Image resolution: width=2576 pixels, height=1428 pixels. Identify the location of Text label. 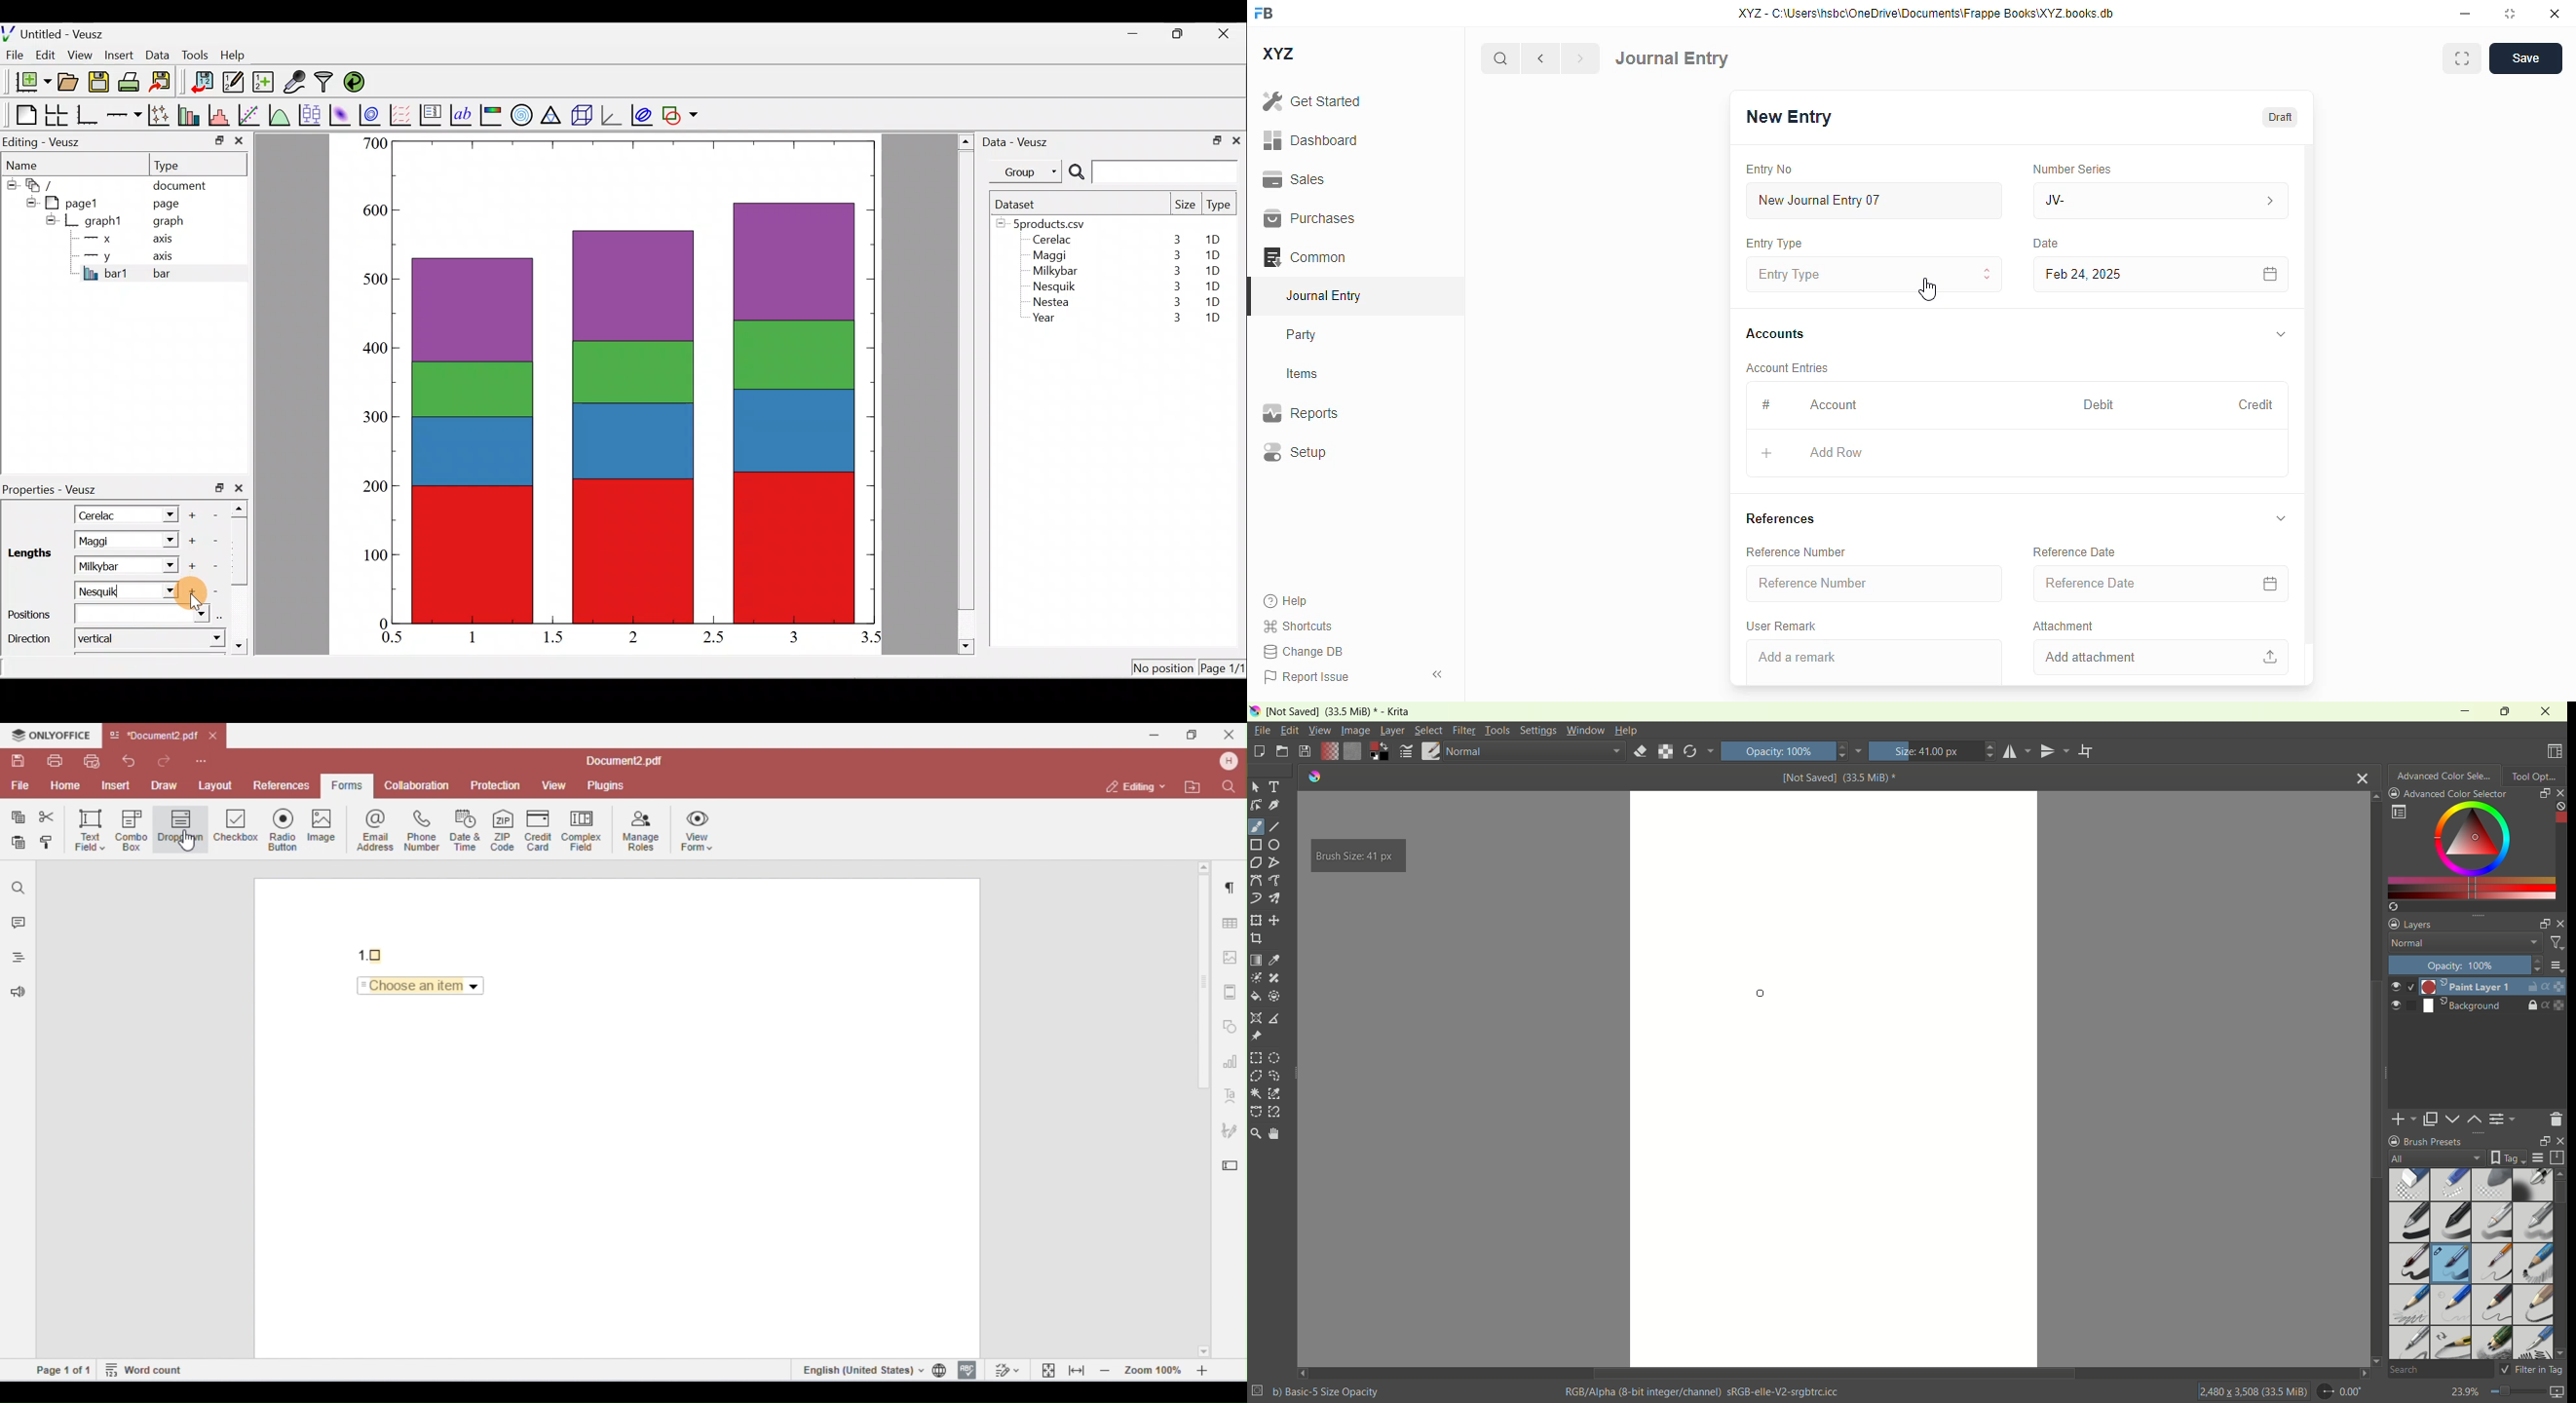
(462, 113).